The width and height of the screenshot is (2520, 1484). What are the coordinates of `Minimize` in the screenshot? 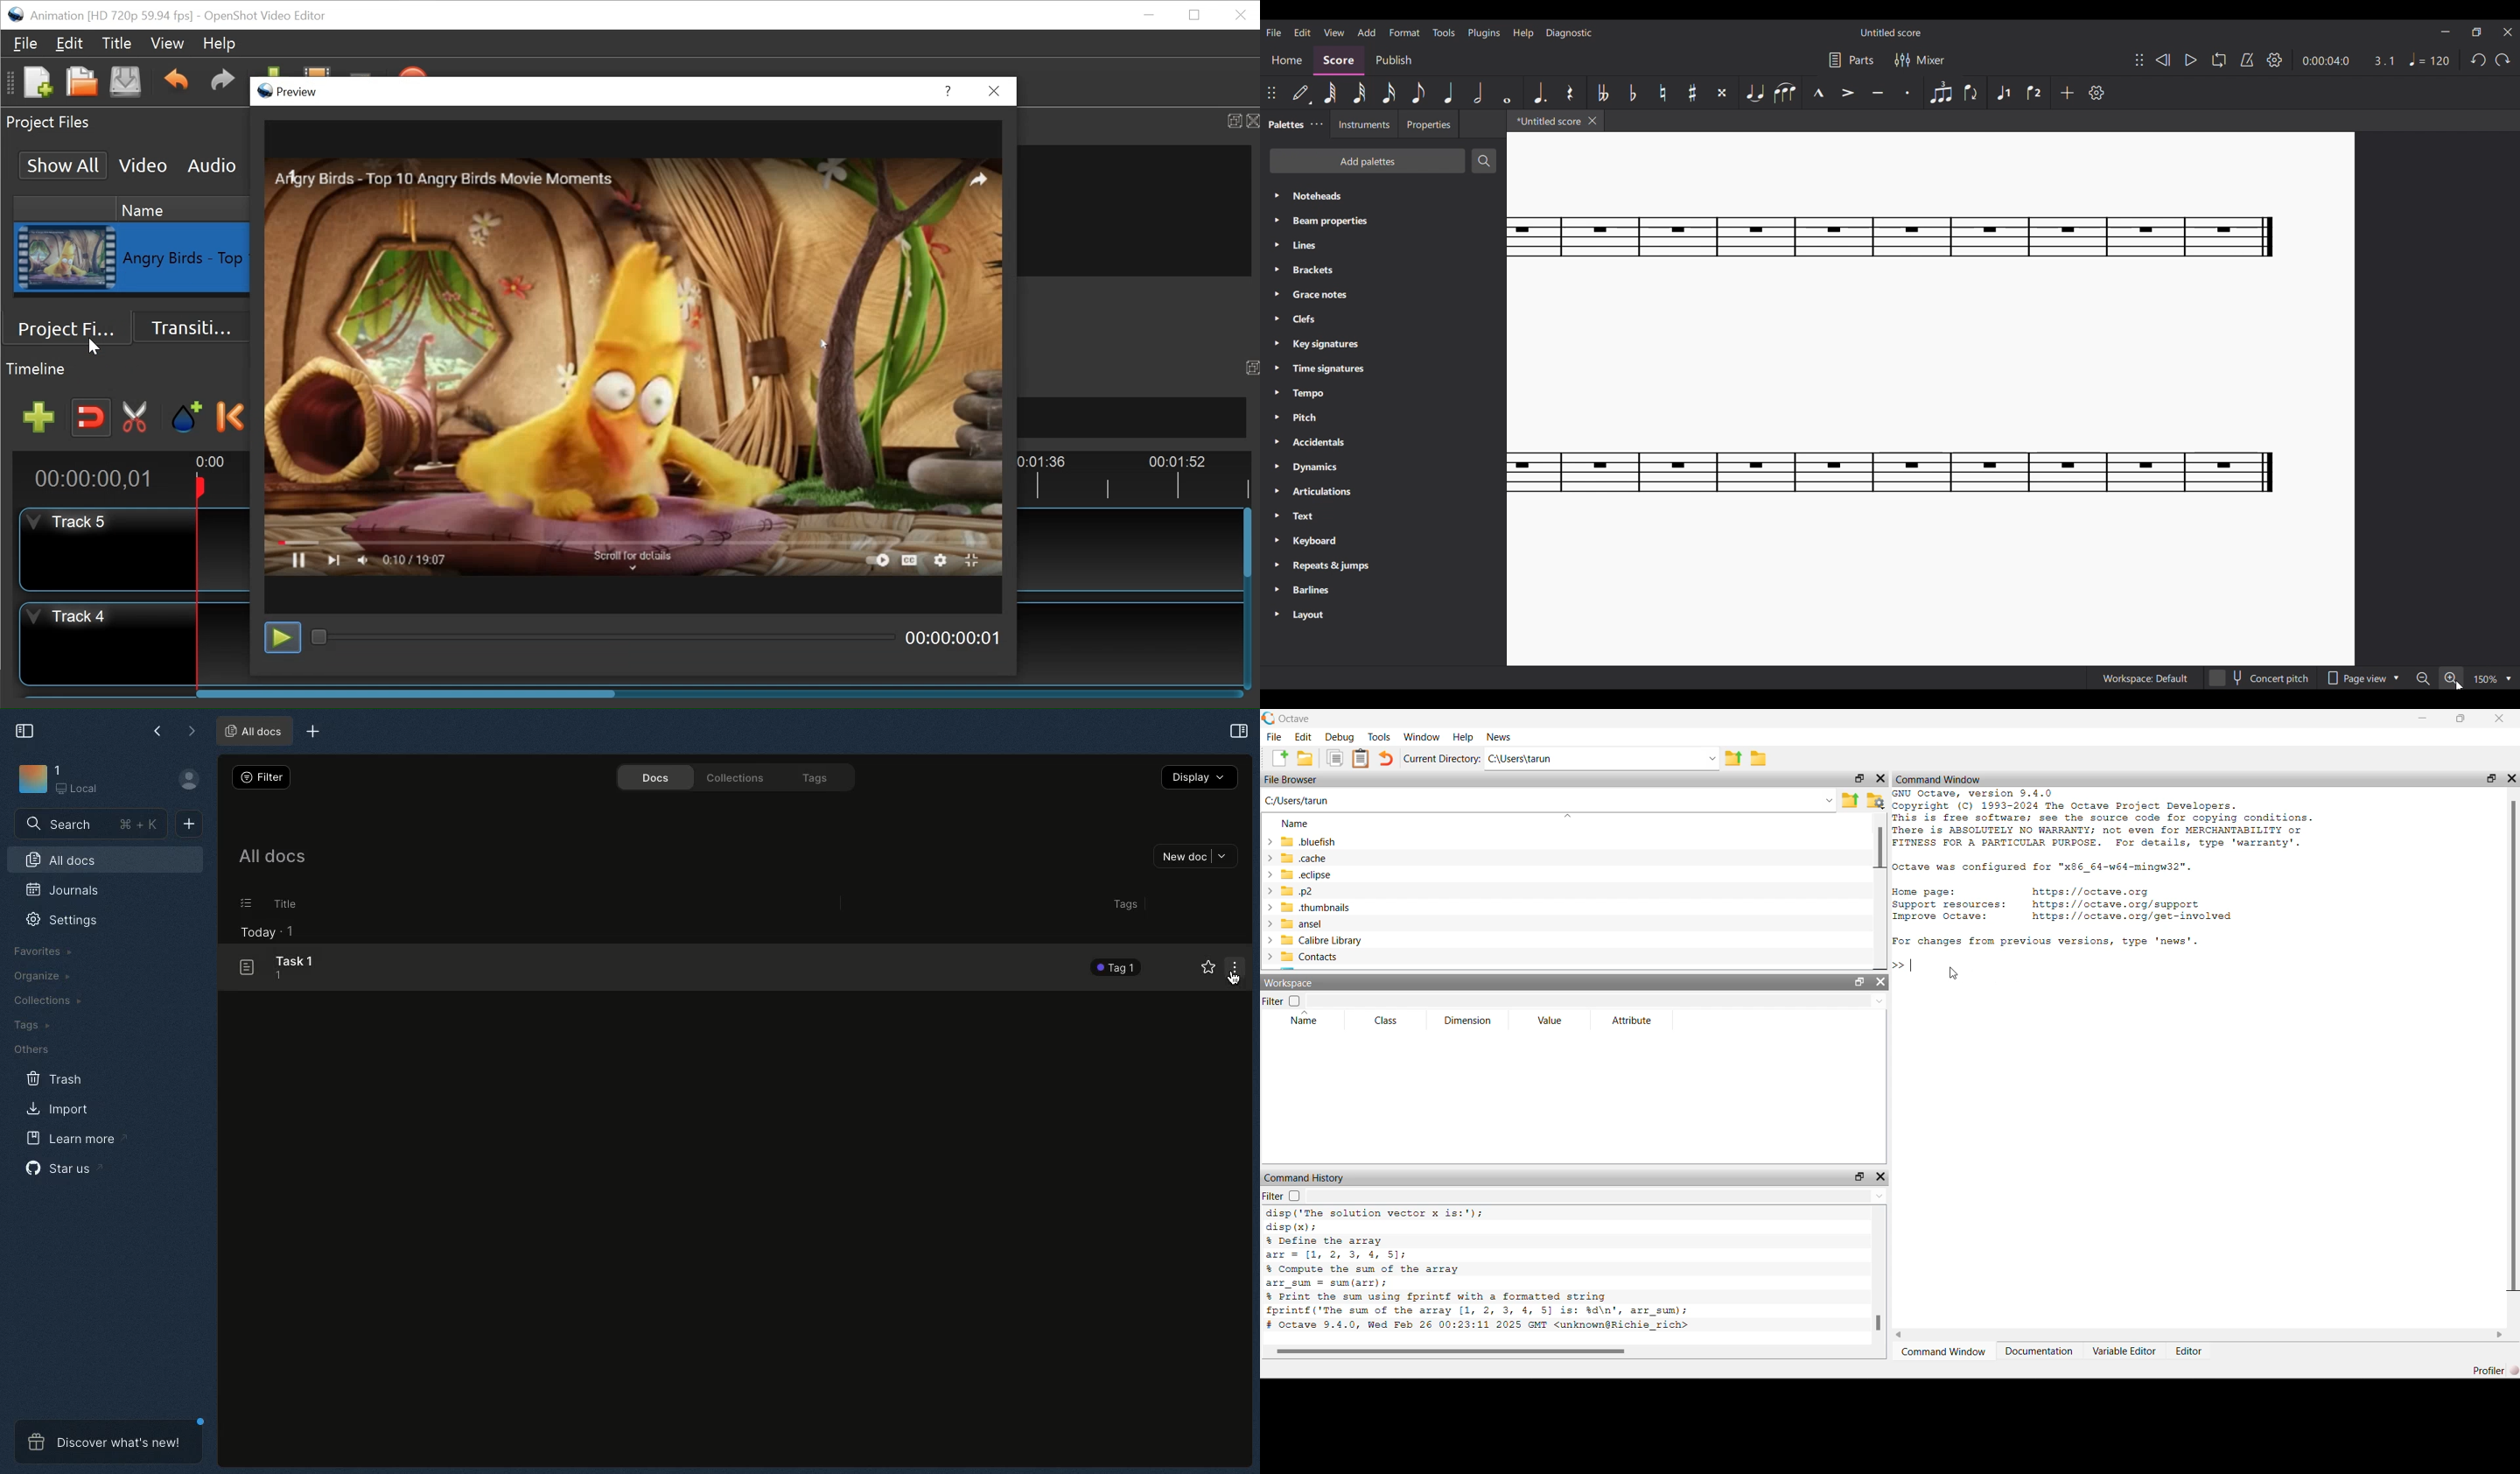 It's located at (2425, 718).